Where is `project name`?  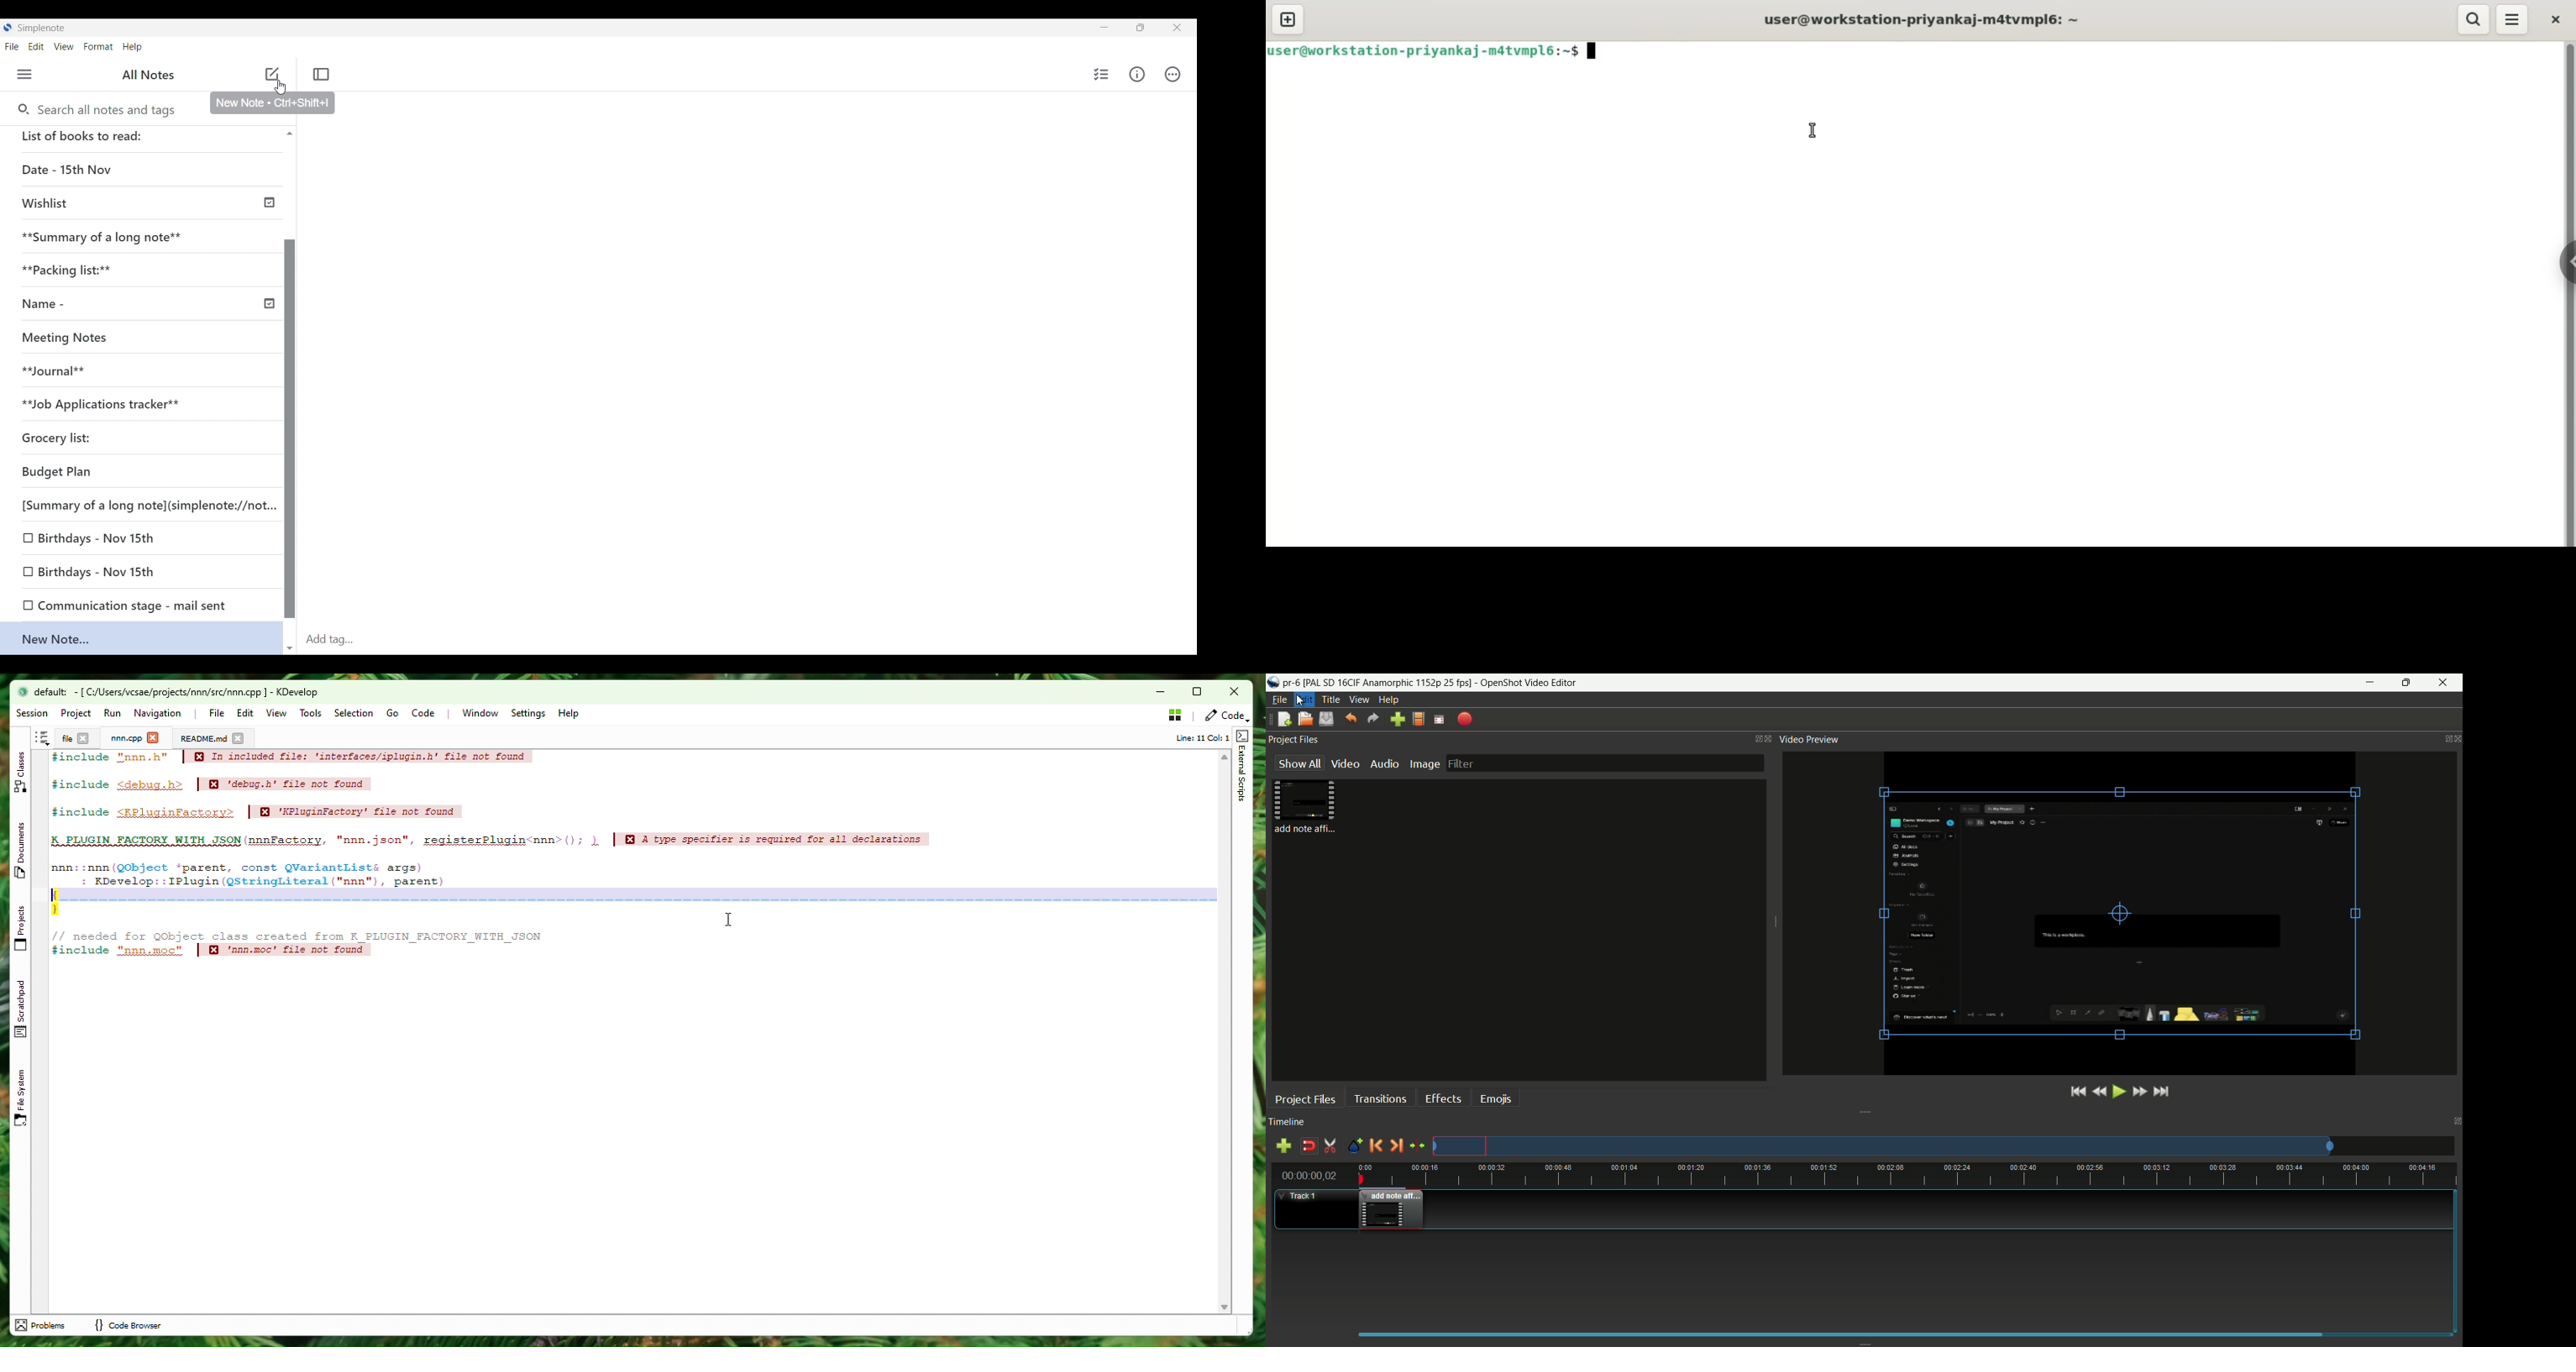
project name is located at coordinates (1291, 683).